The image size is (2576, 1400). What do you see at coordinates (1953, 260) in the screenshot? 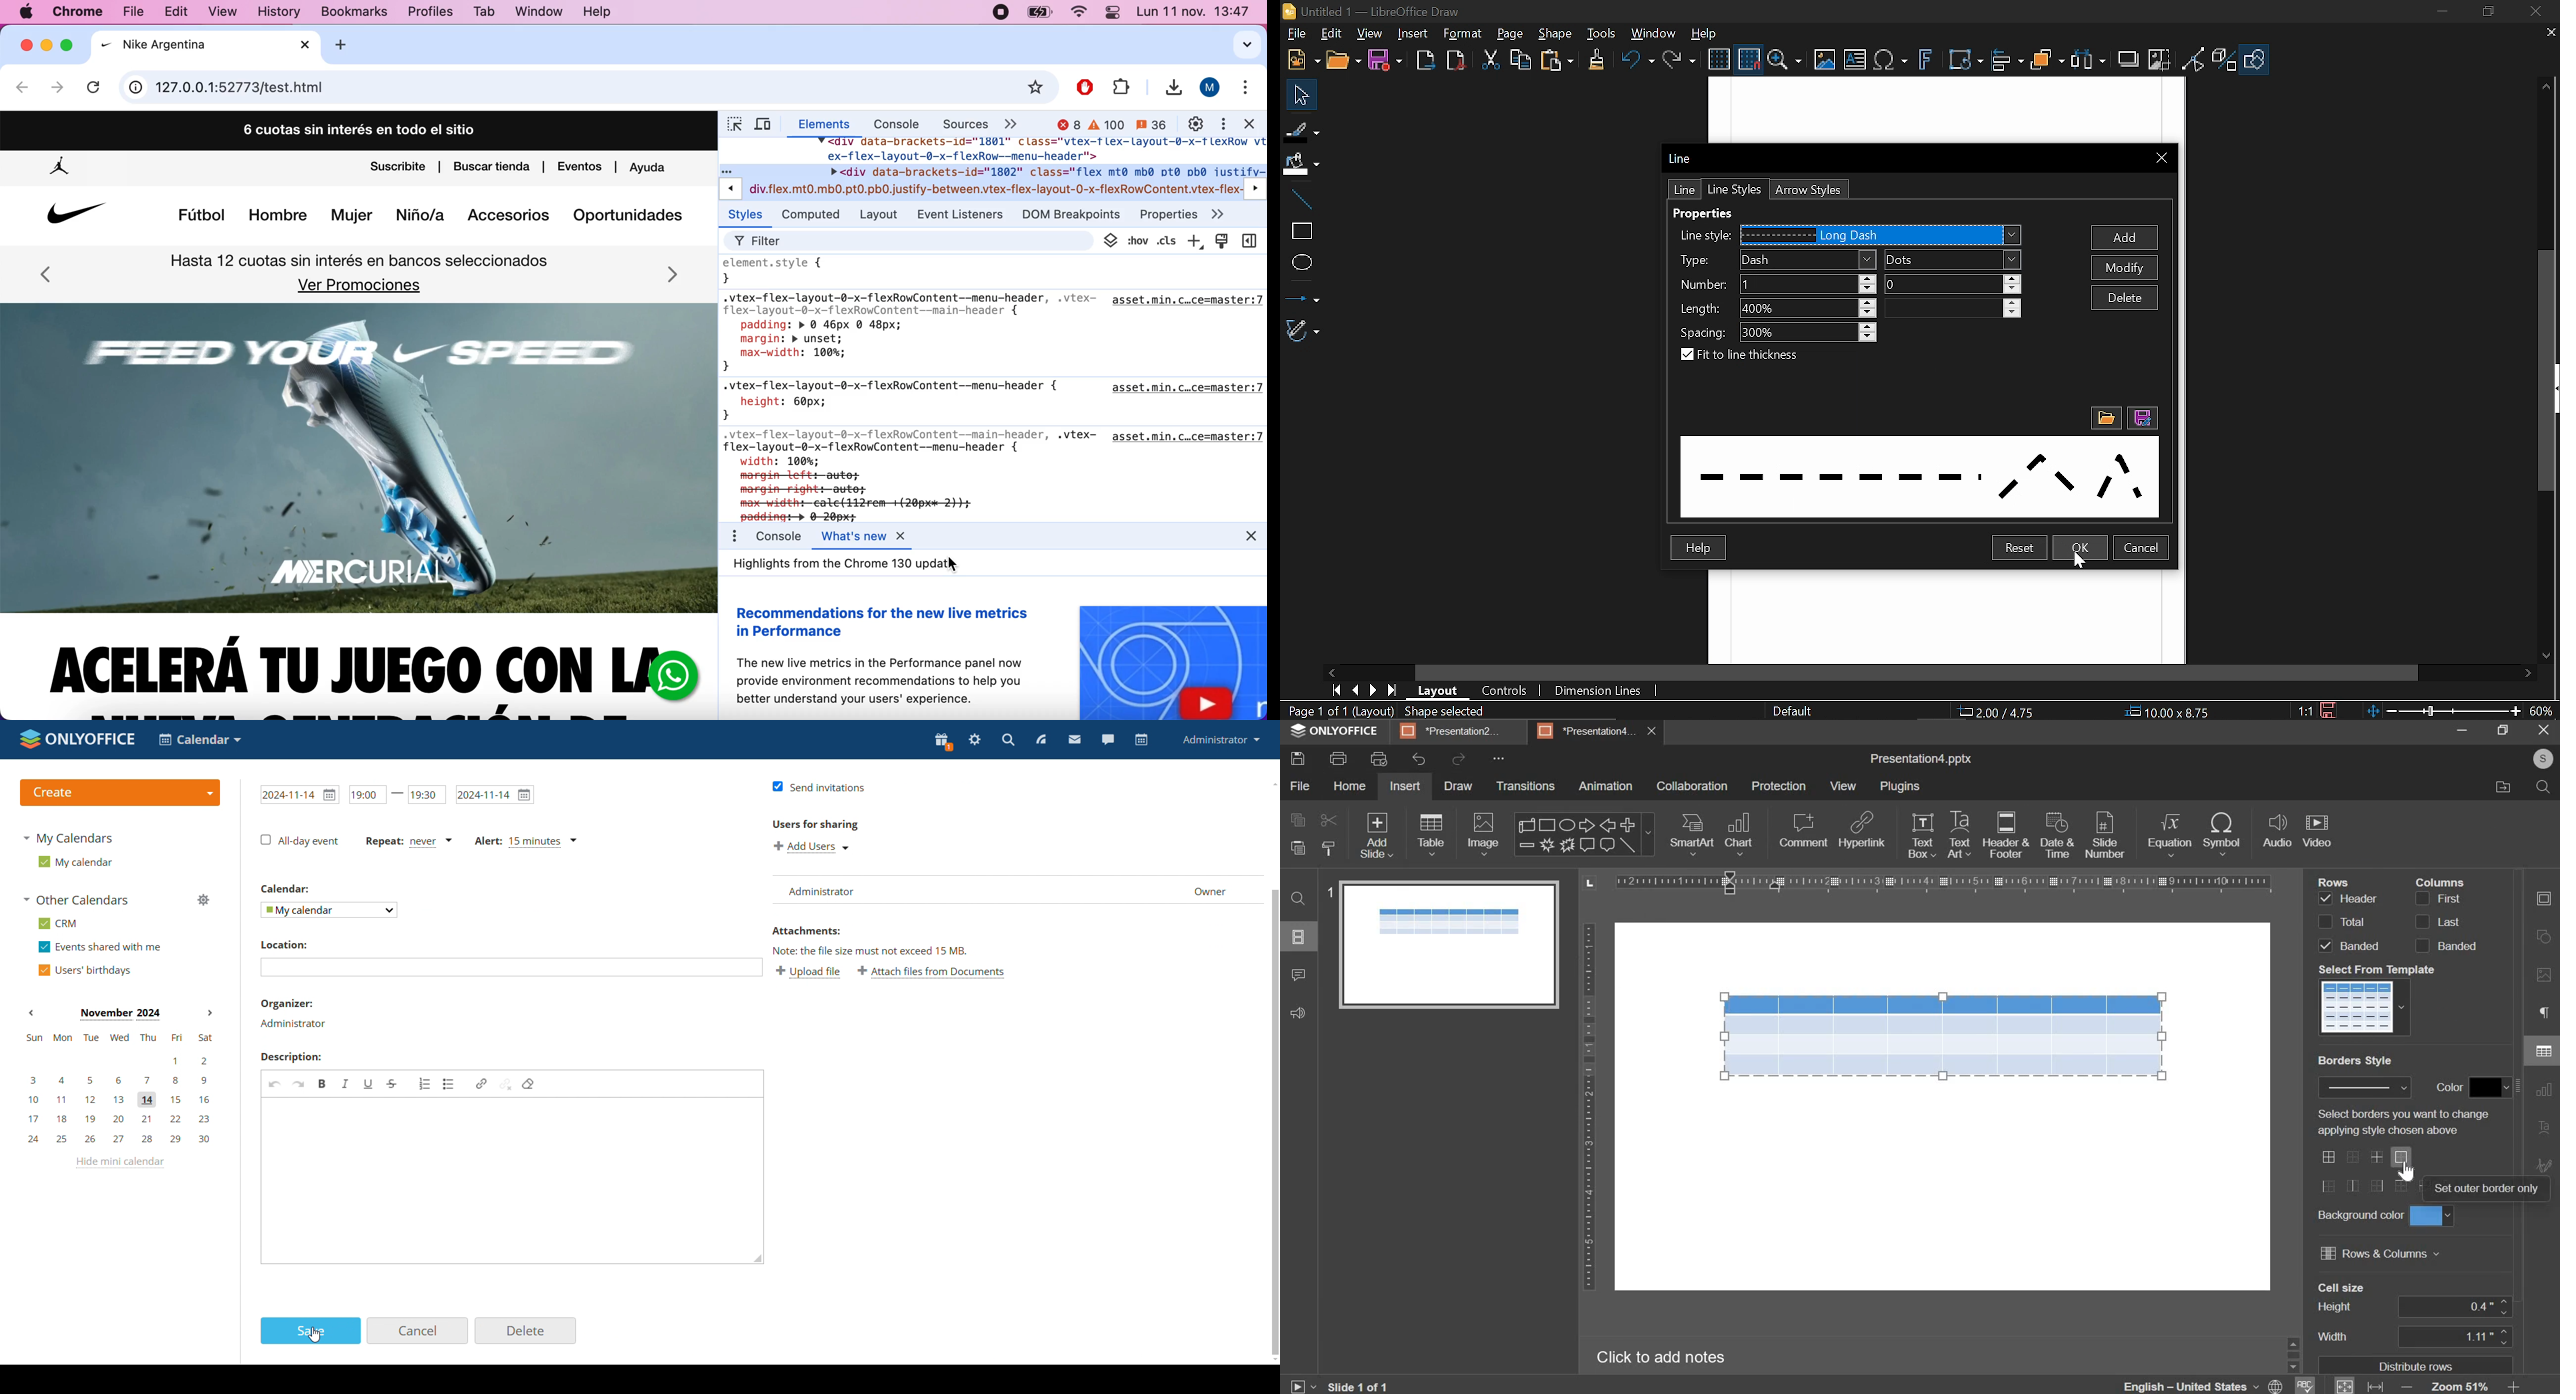
I see `Dots` at bounding box center [1953, 260].